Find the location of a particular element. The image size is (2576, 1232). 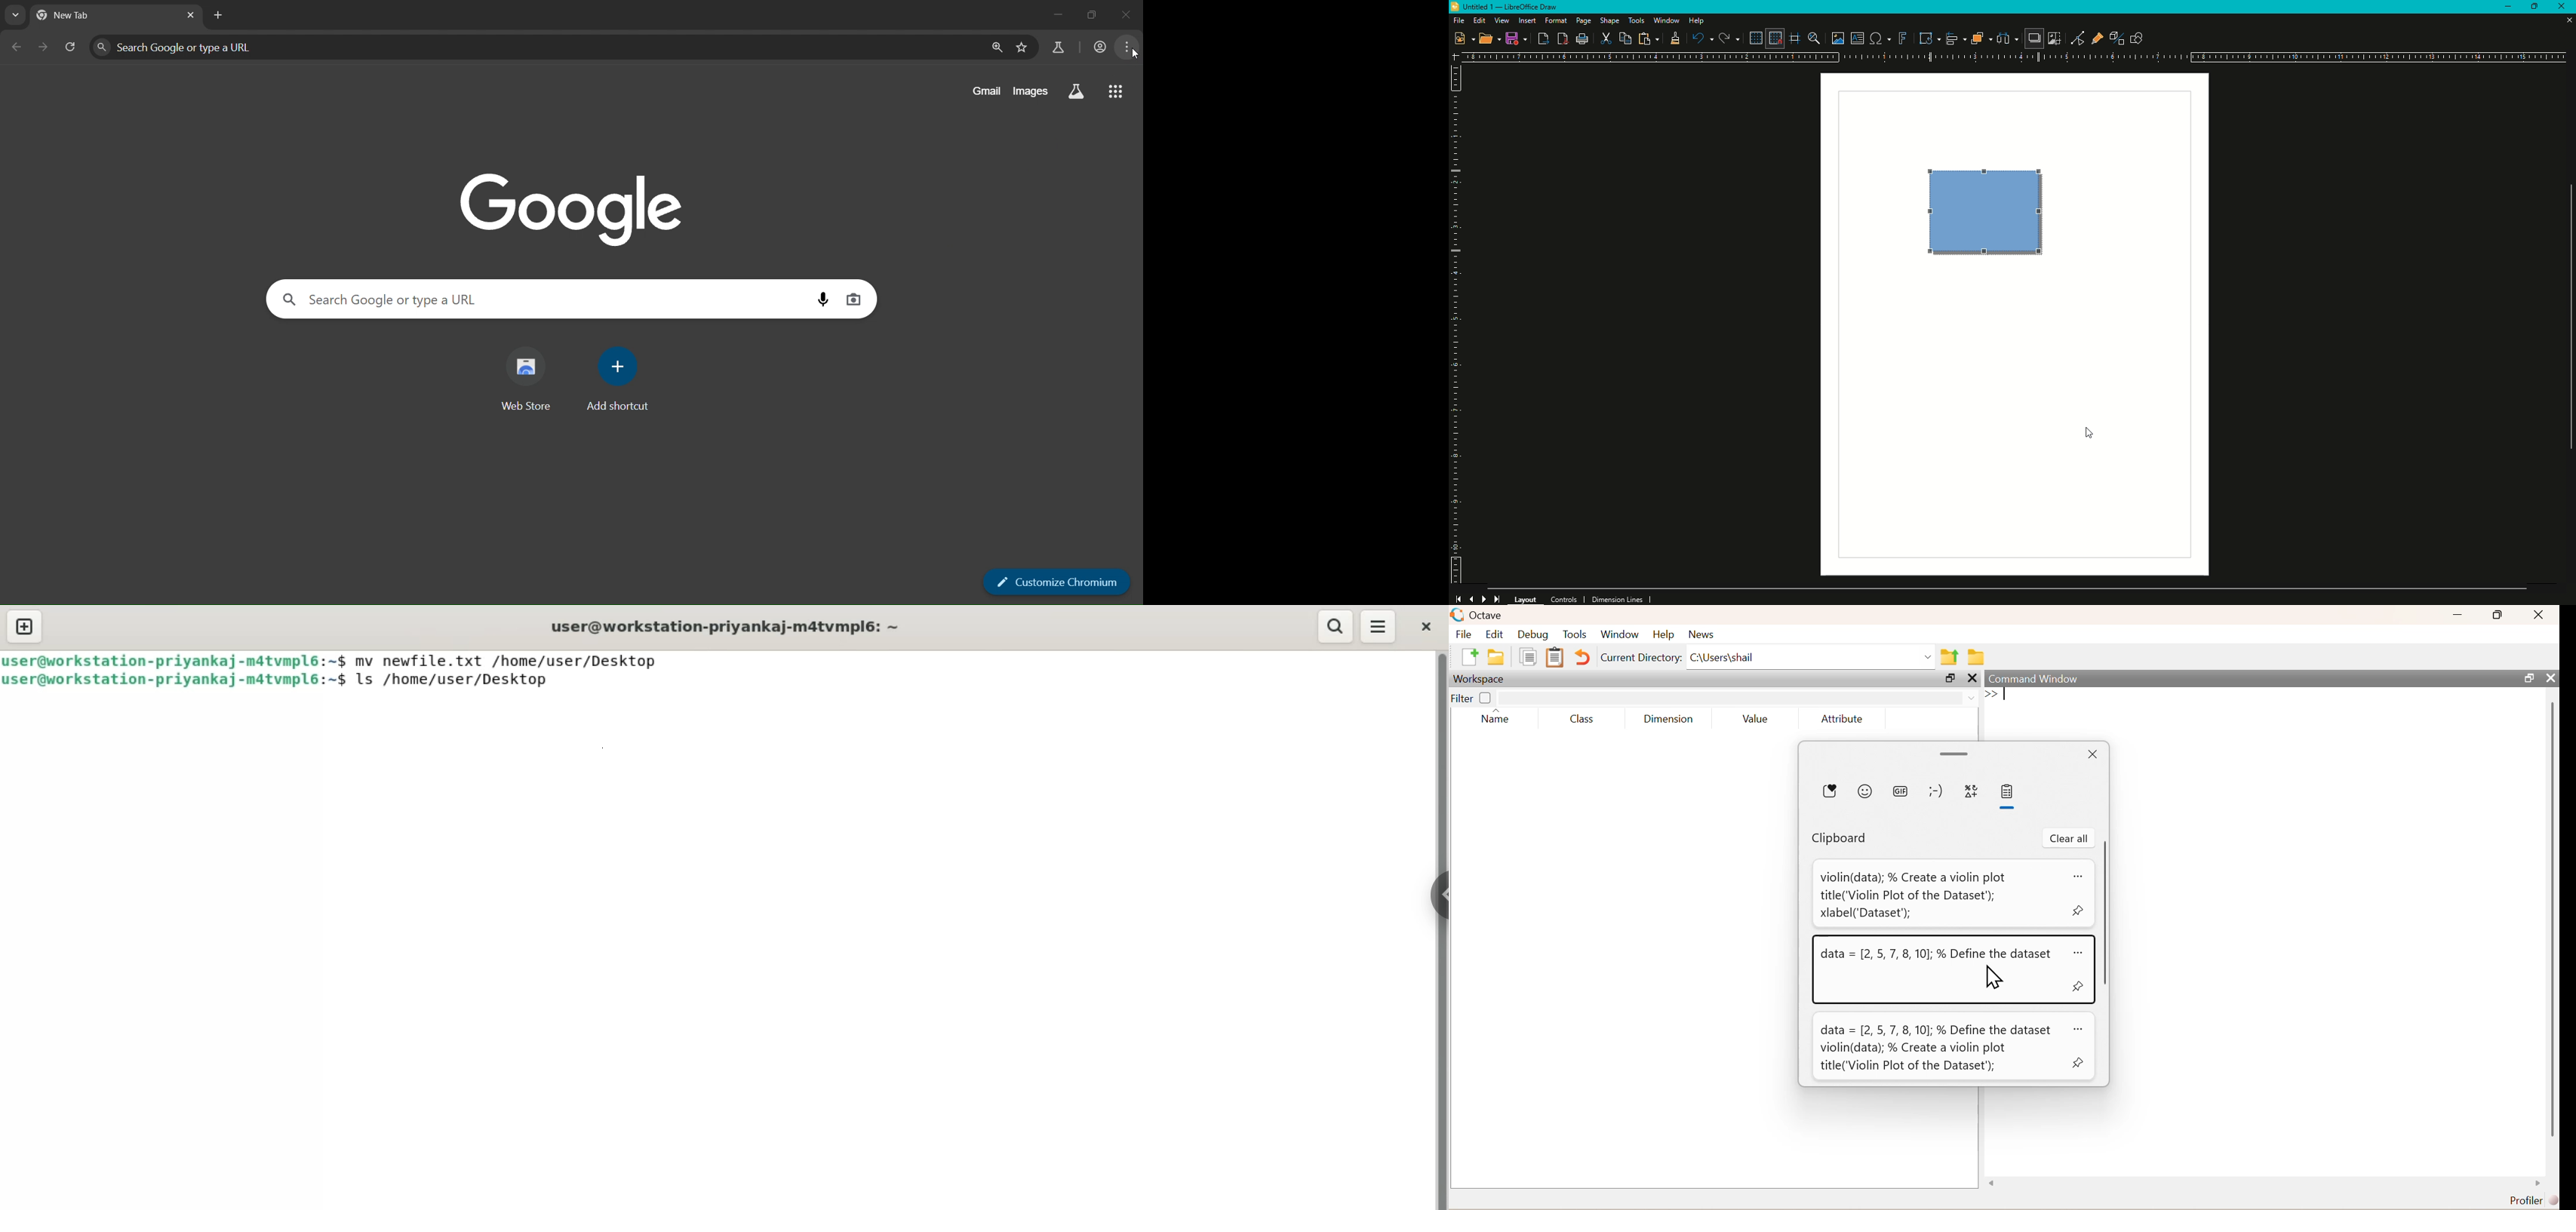

close is located at coordinates (2540, 614).